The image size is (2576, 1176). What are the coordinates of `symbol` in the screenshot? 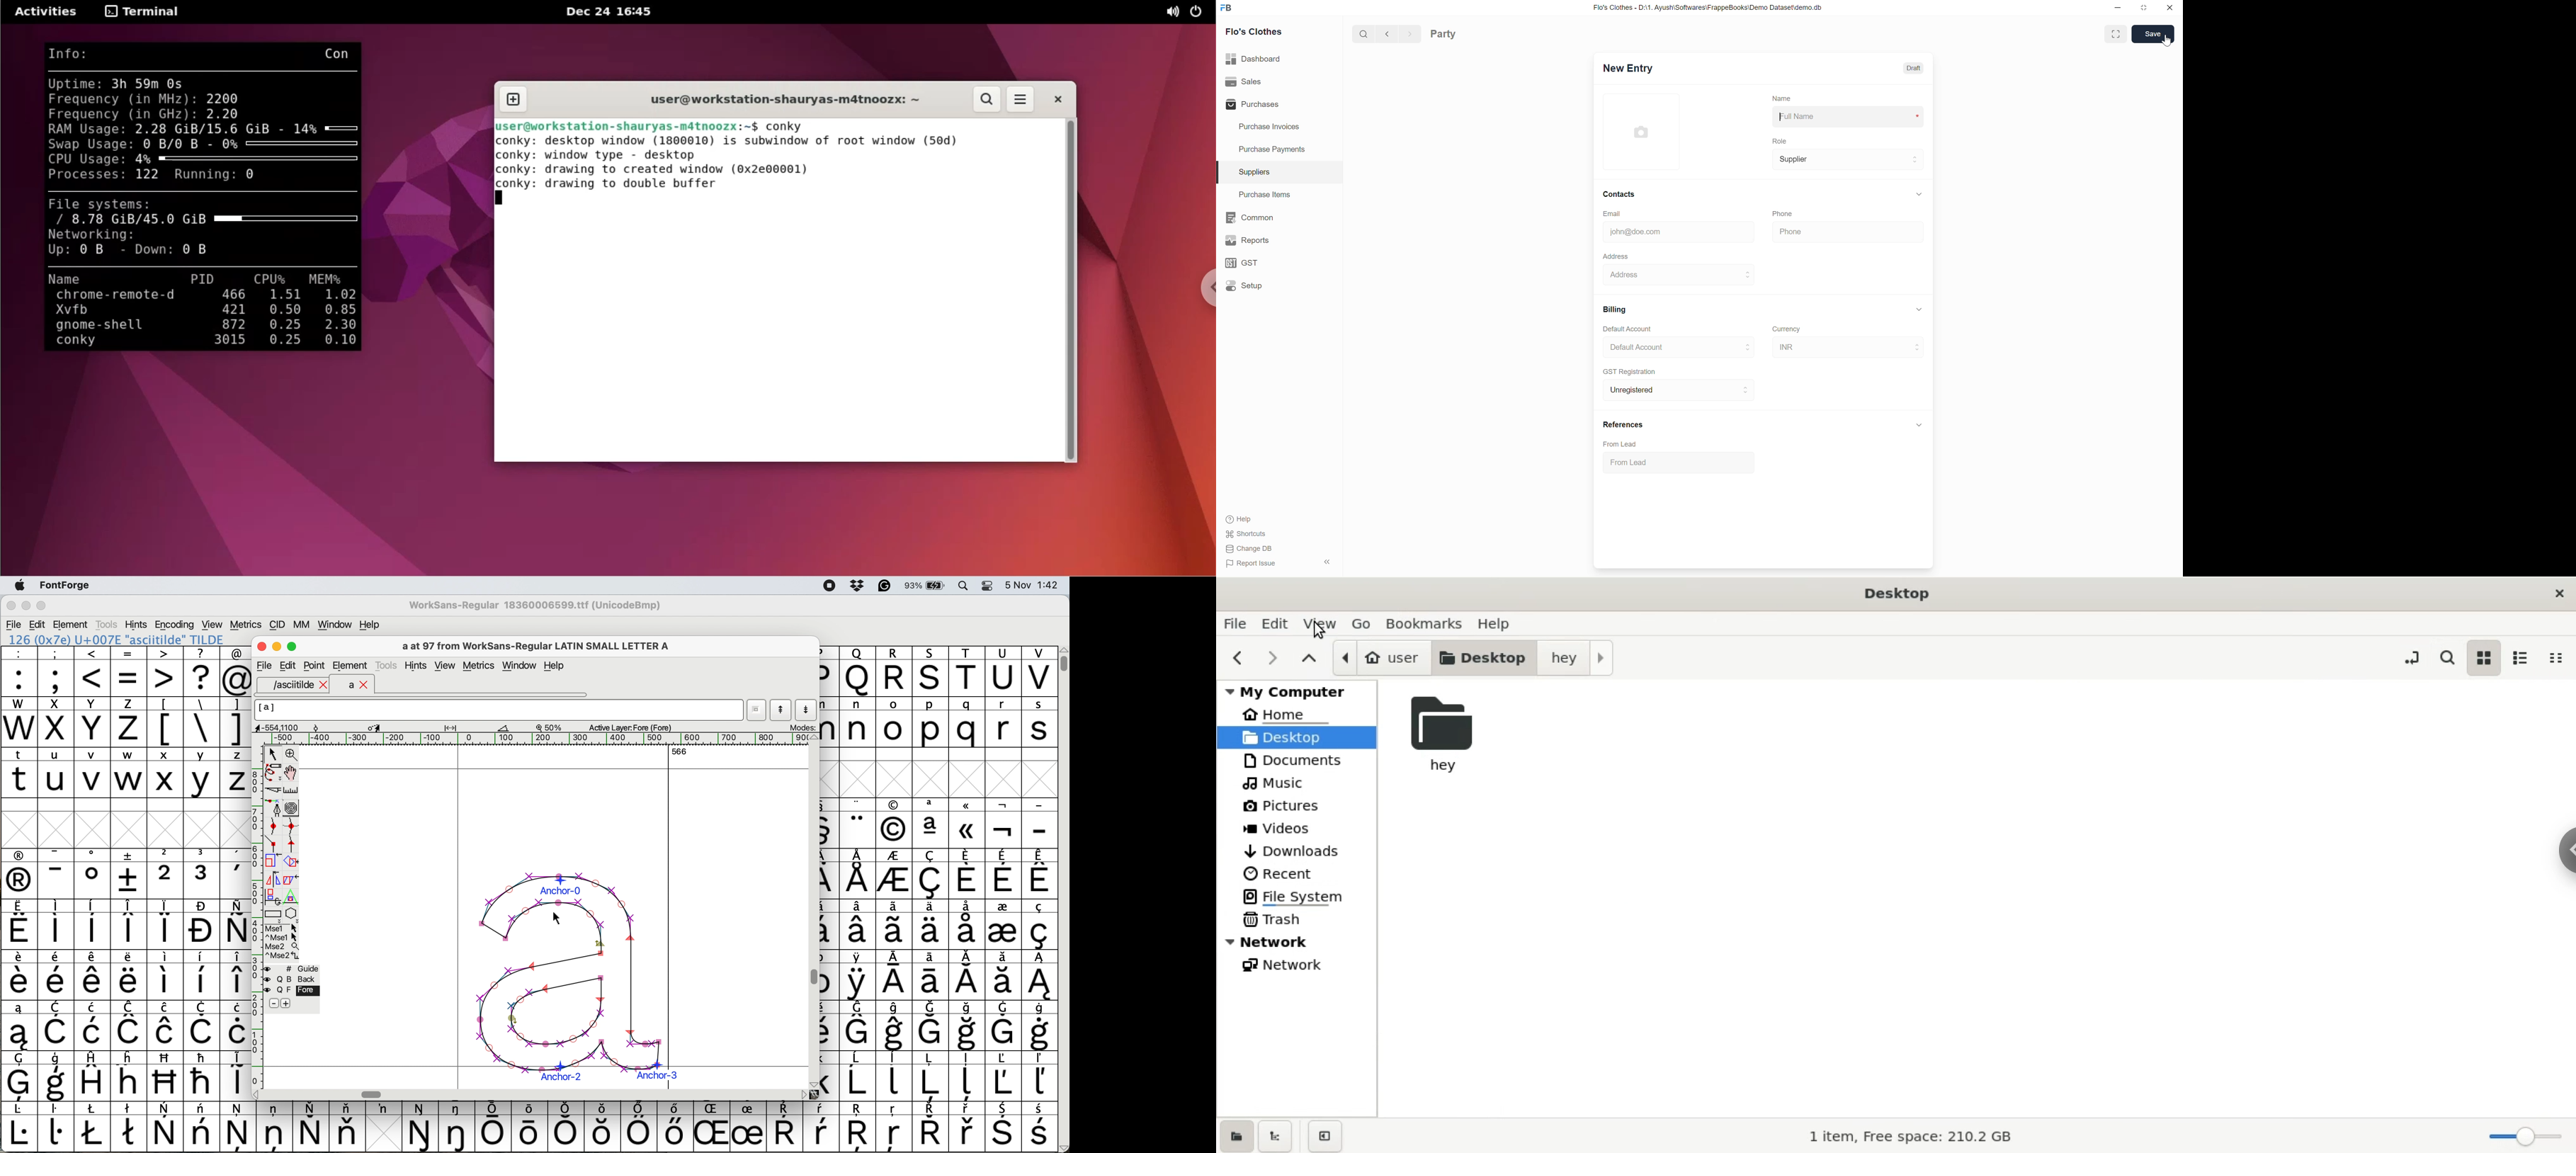 It's located at (202, 925).